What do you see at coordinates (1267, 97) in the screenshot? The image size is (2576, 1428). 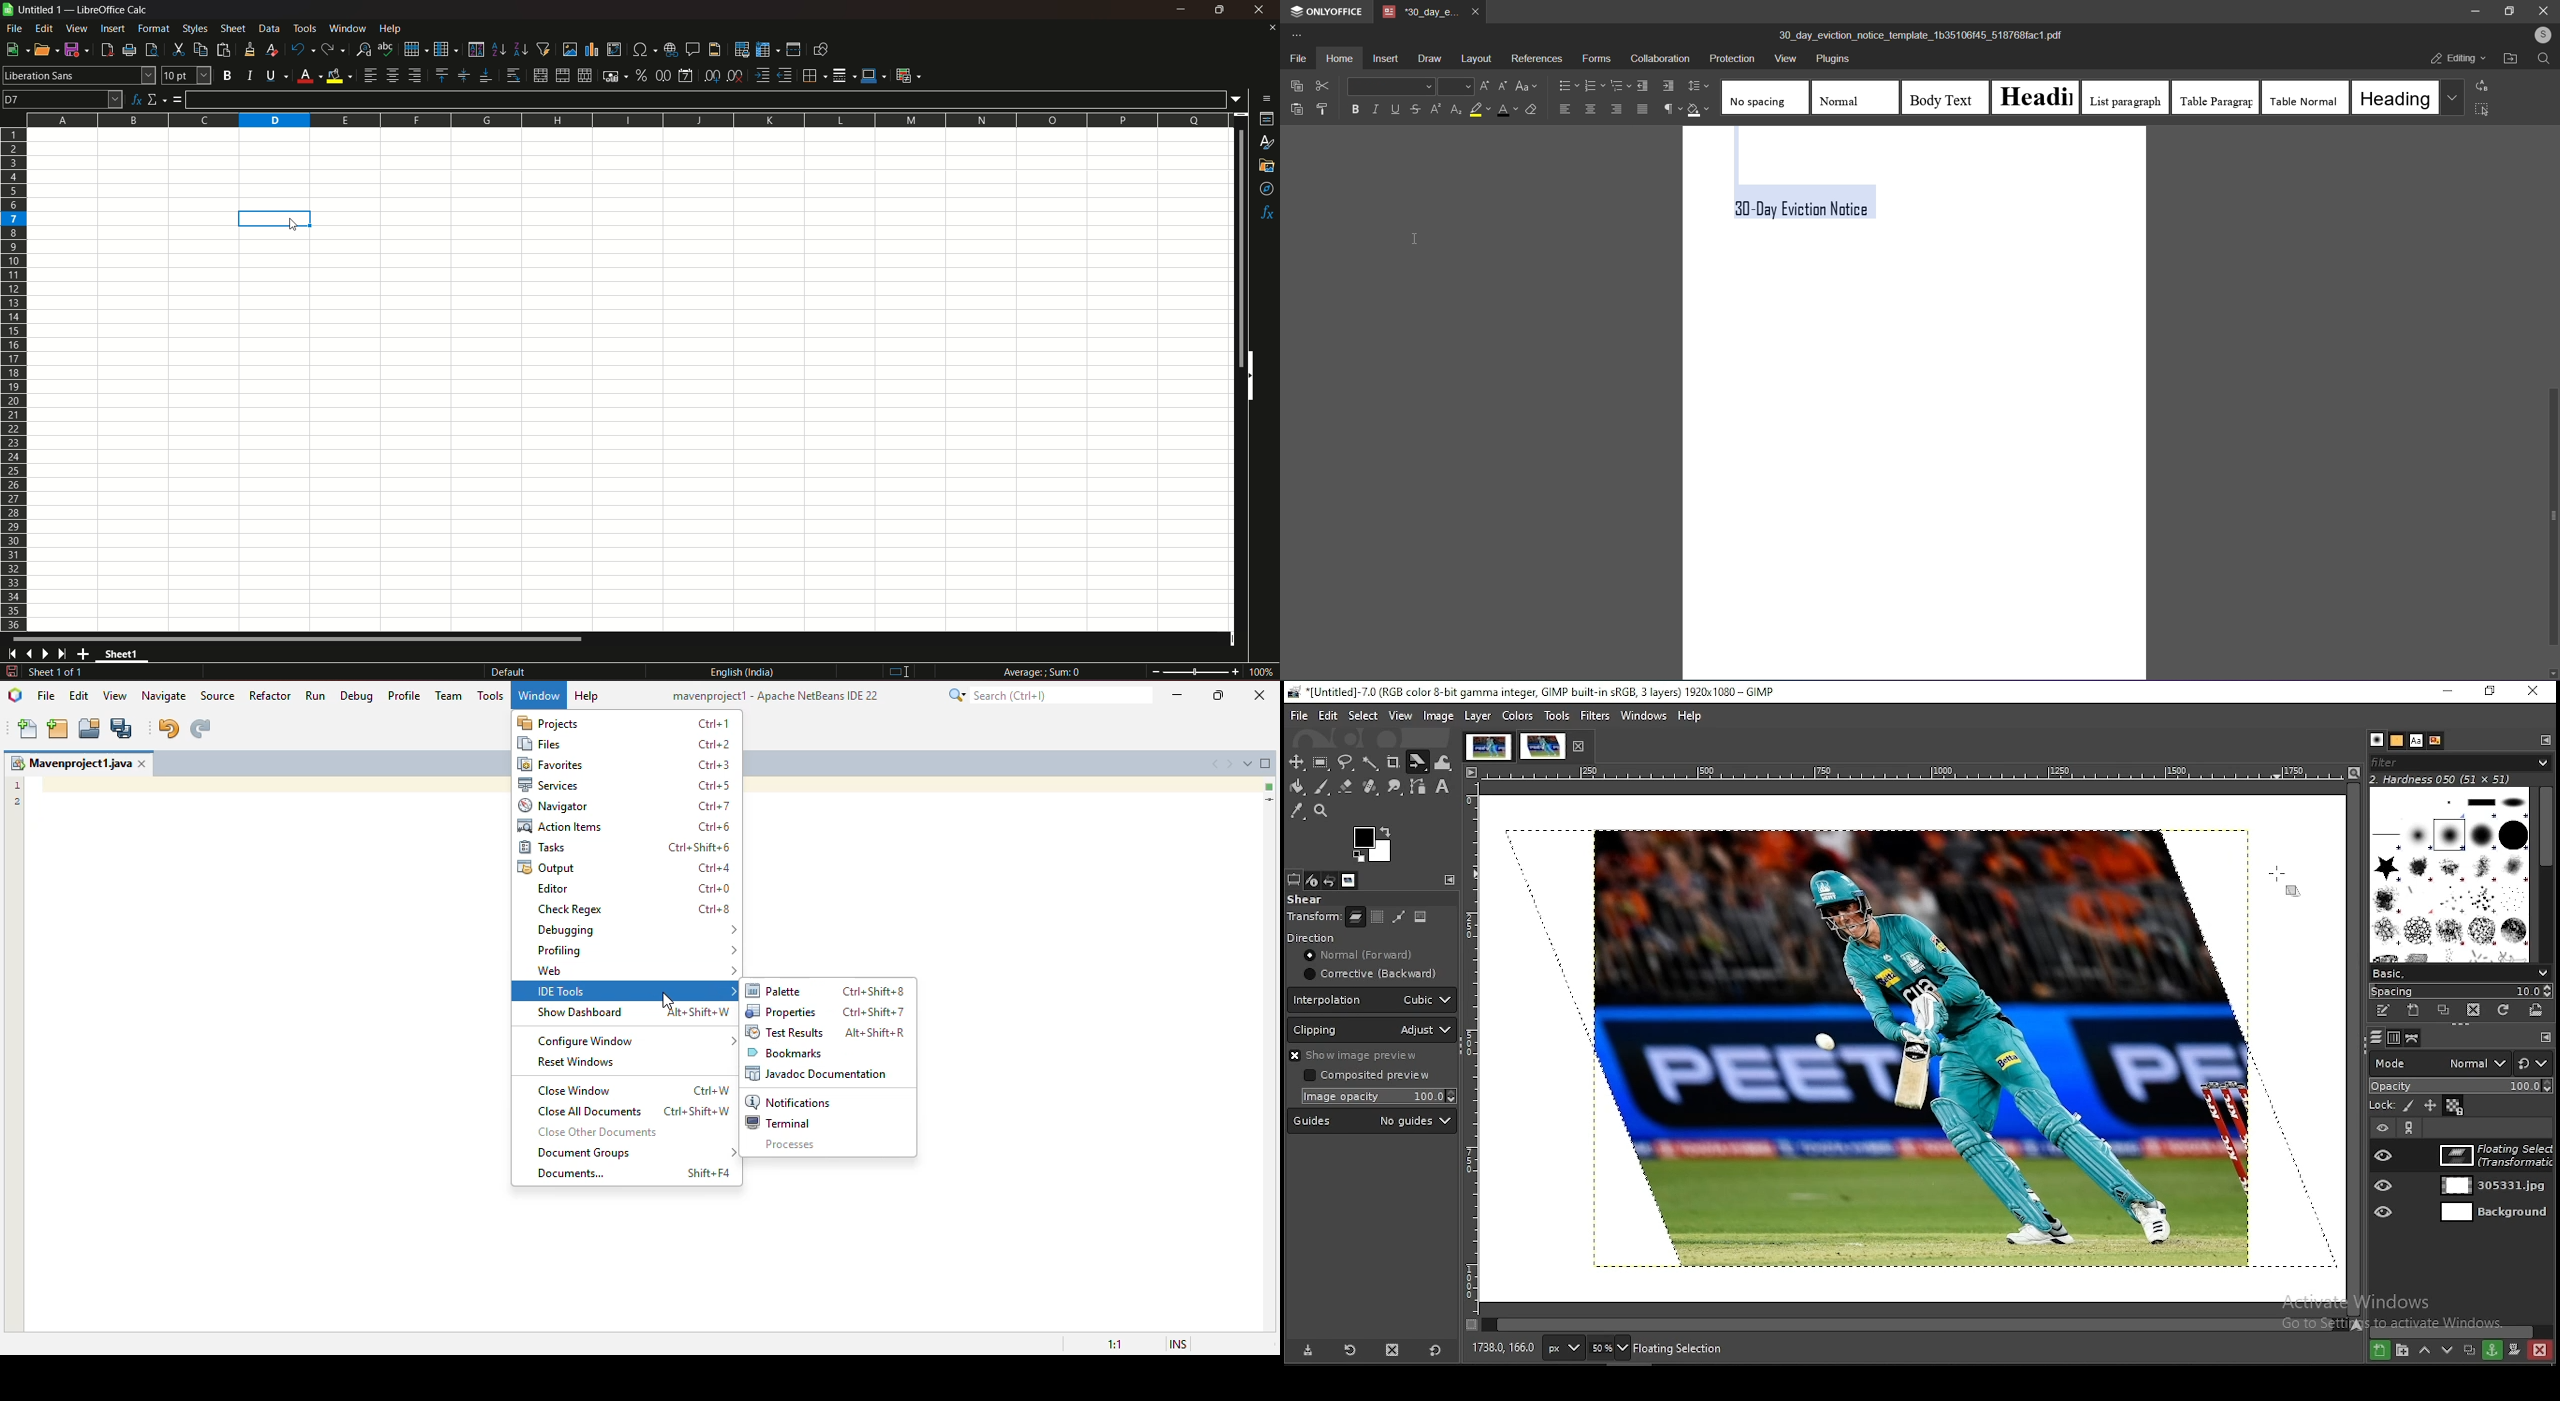 I see `sidebar settings` at bounding box center [1267, 97].